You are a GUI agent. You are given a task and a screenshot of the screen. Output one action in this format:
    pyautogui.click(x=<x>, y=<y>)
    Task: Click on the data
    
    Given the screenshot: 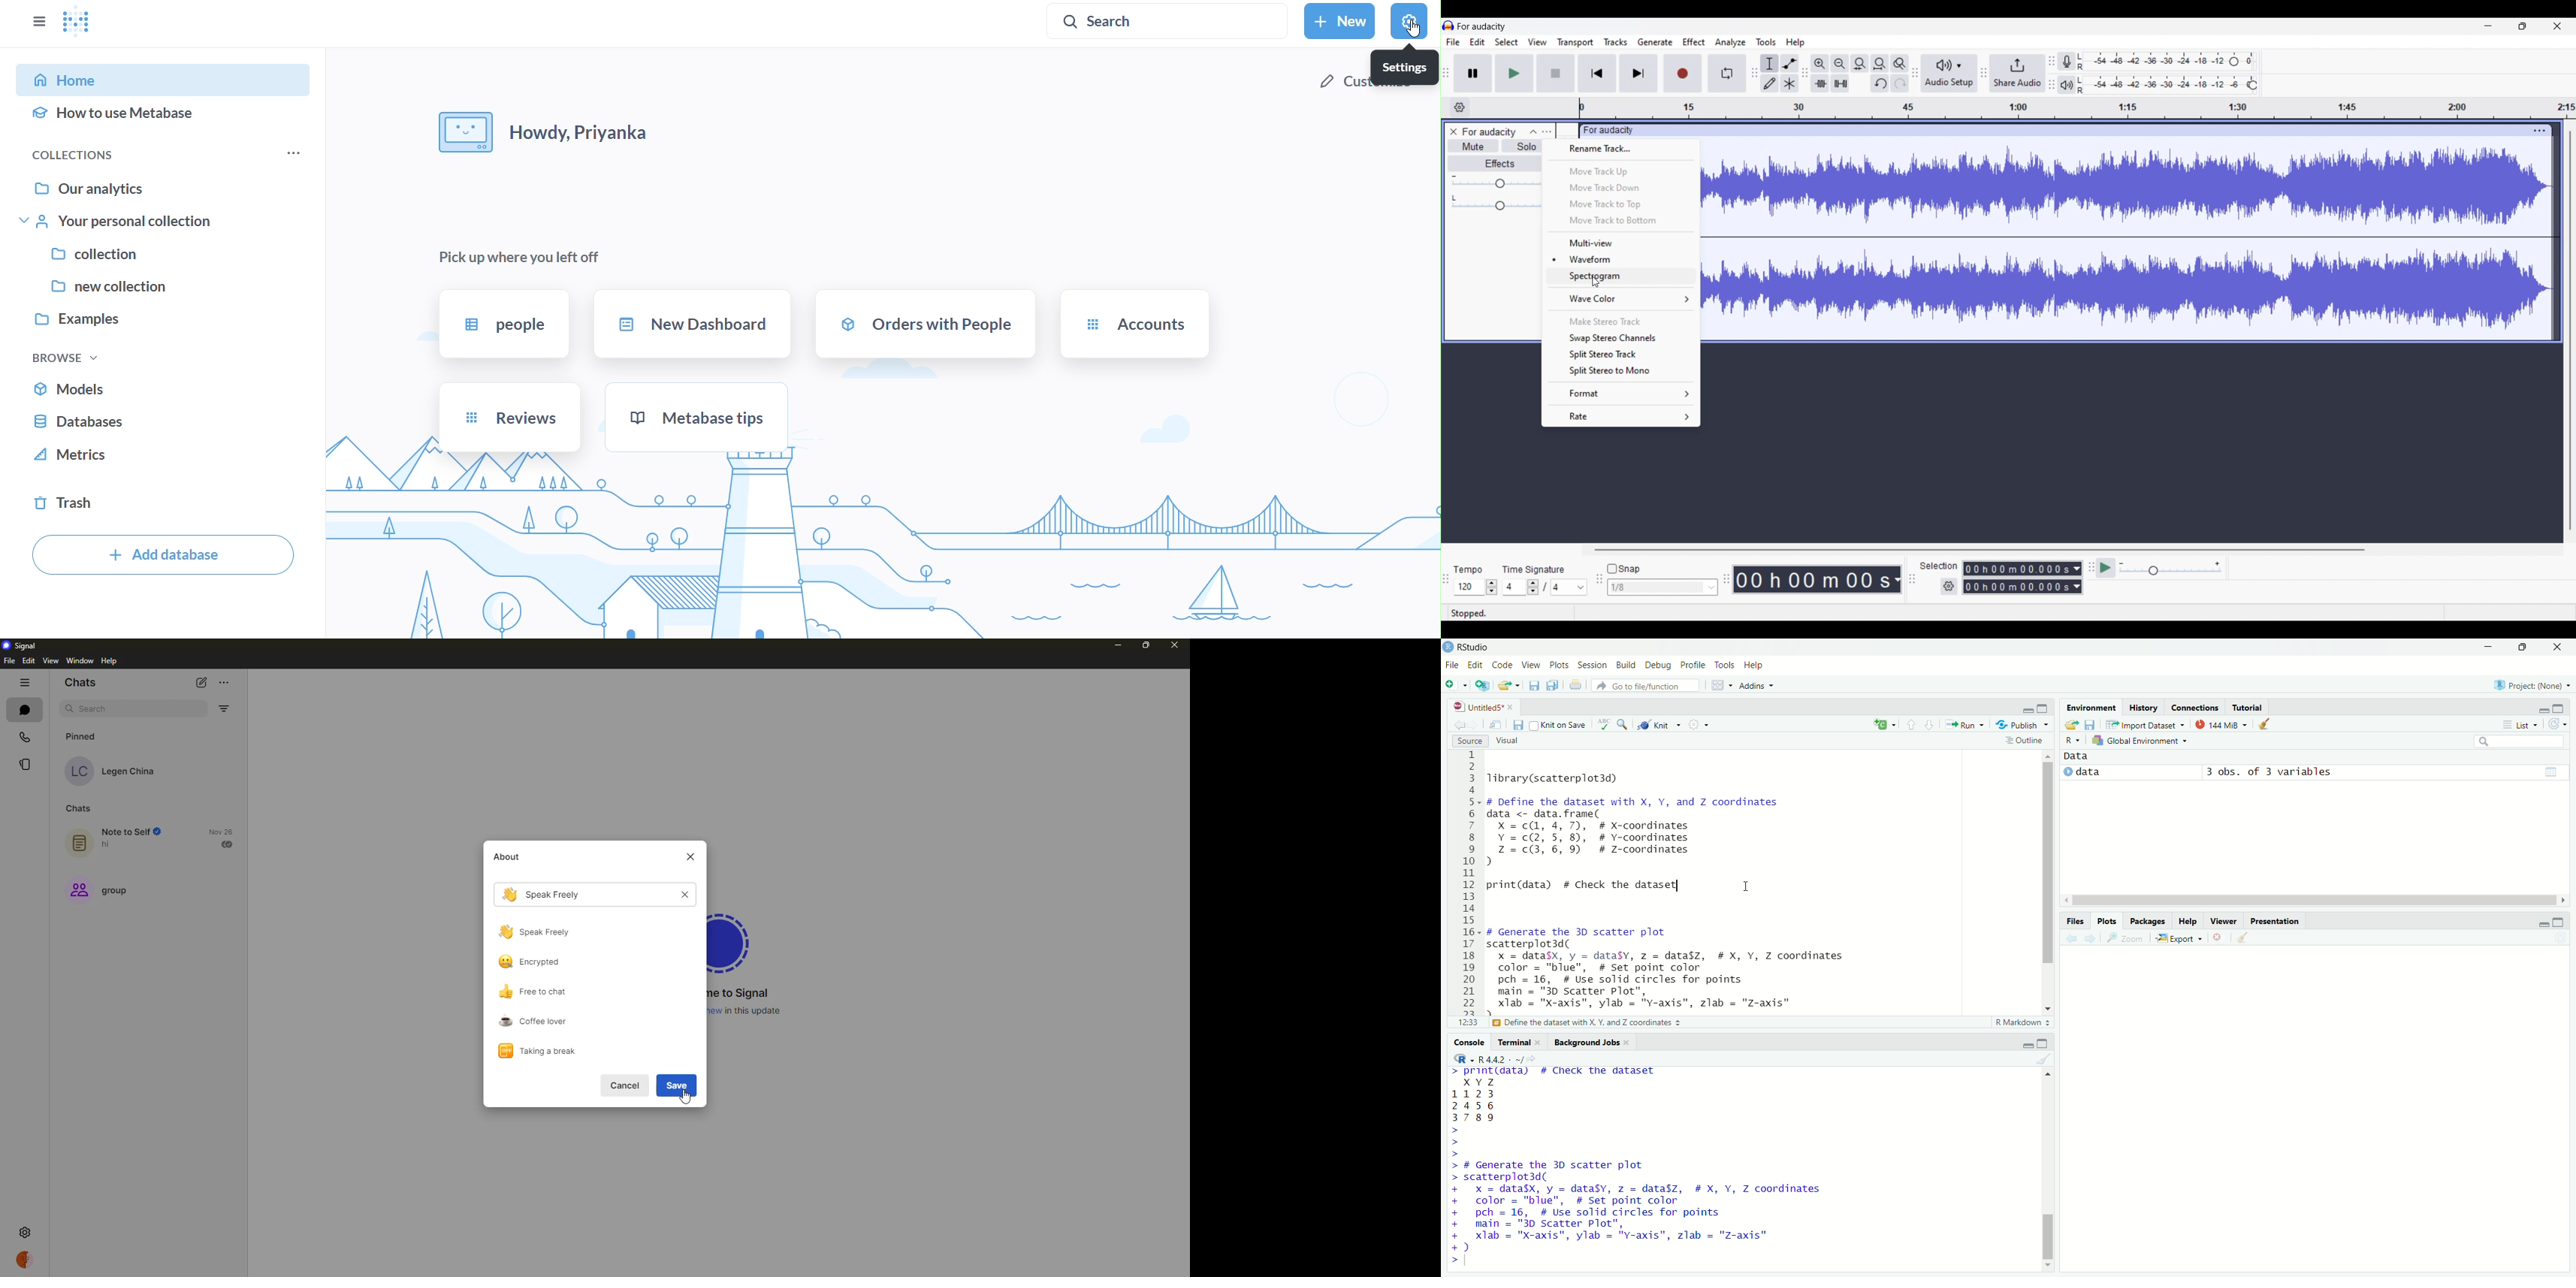 What is the action you would take?
    pyautogui.click(x=2092, y=773)
    